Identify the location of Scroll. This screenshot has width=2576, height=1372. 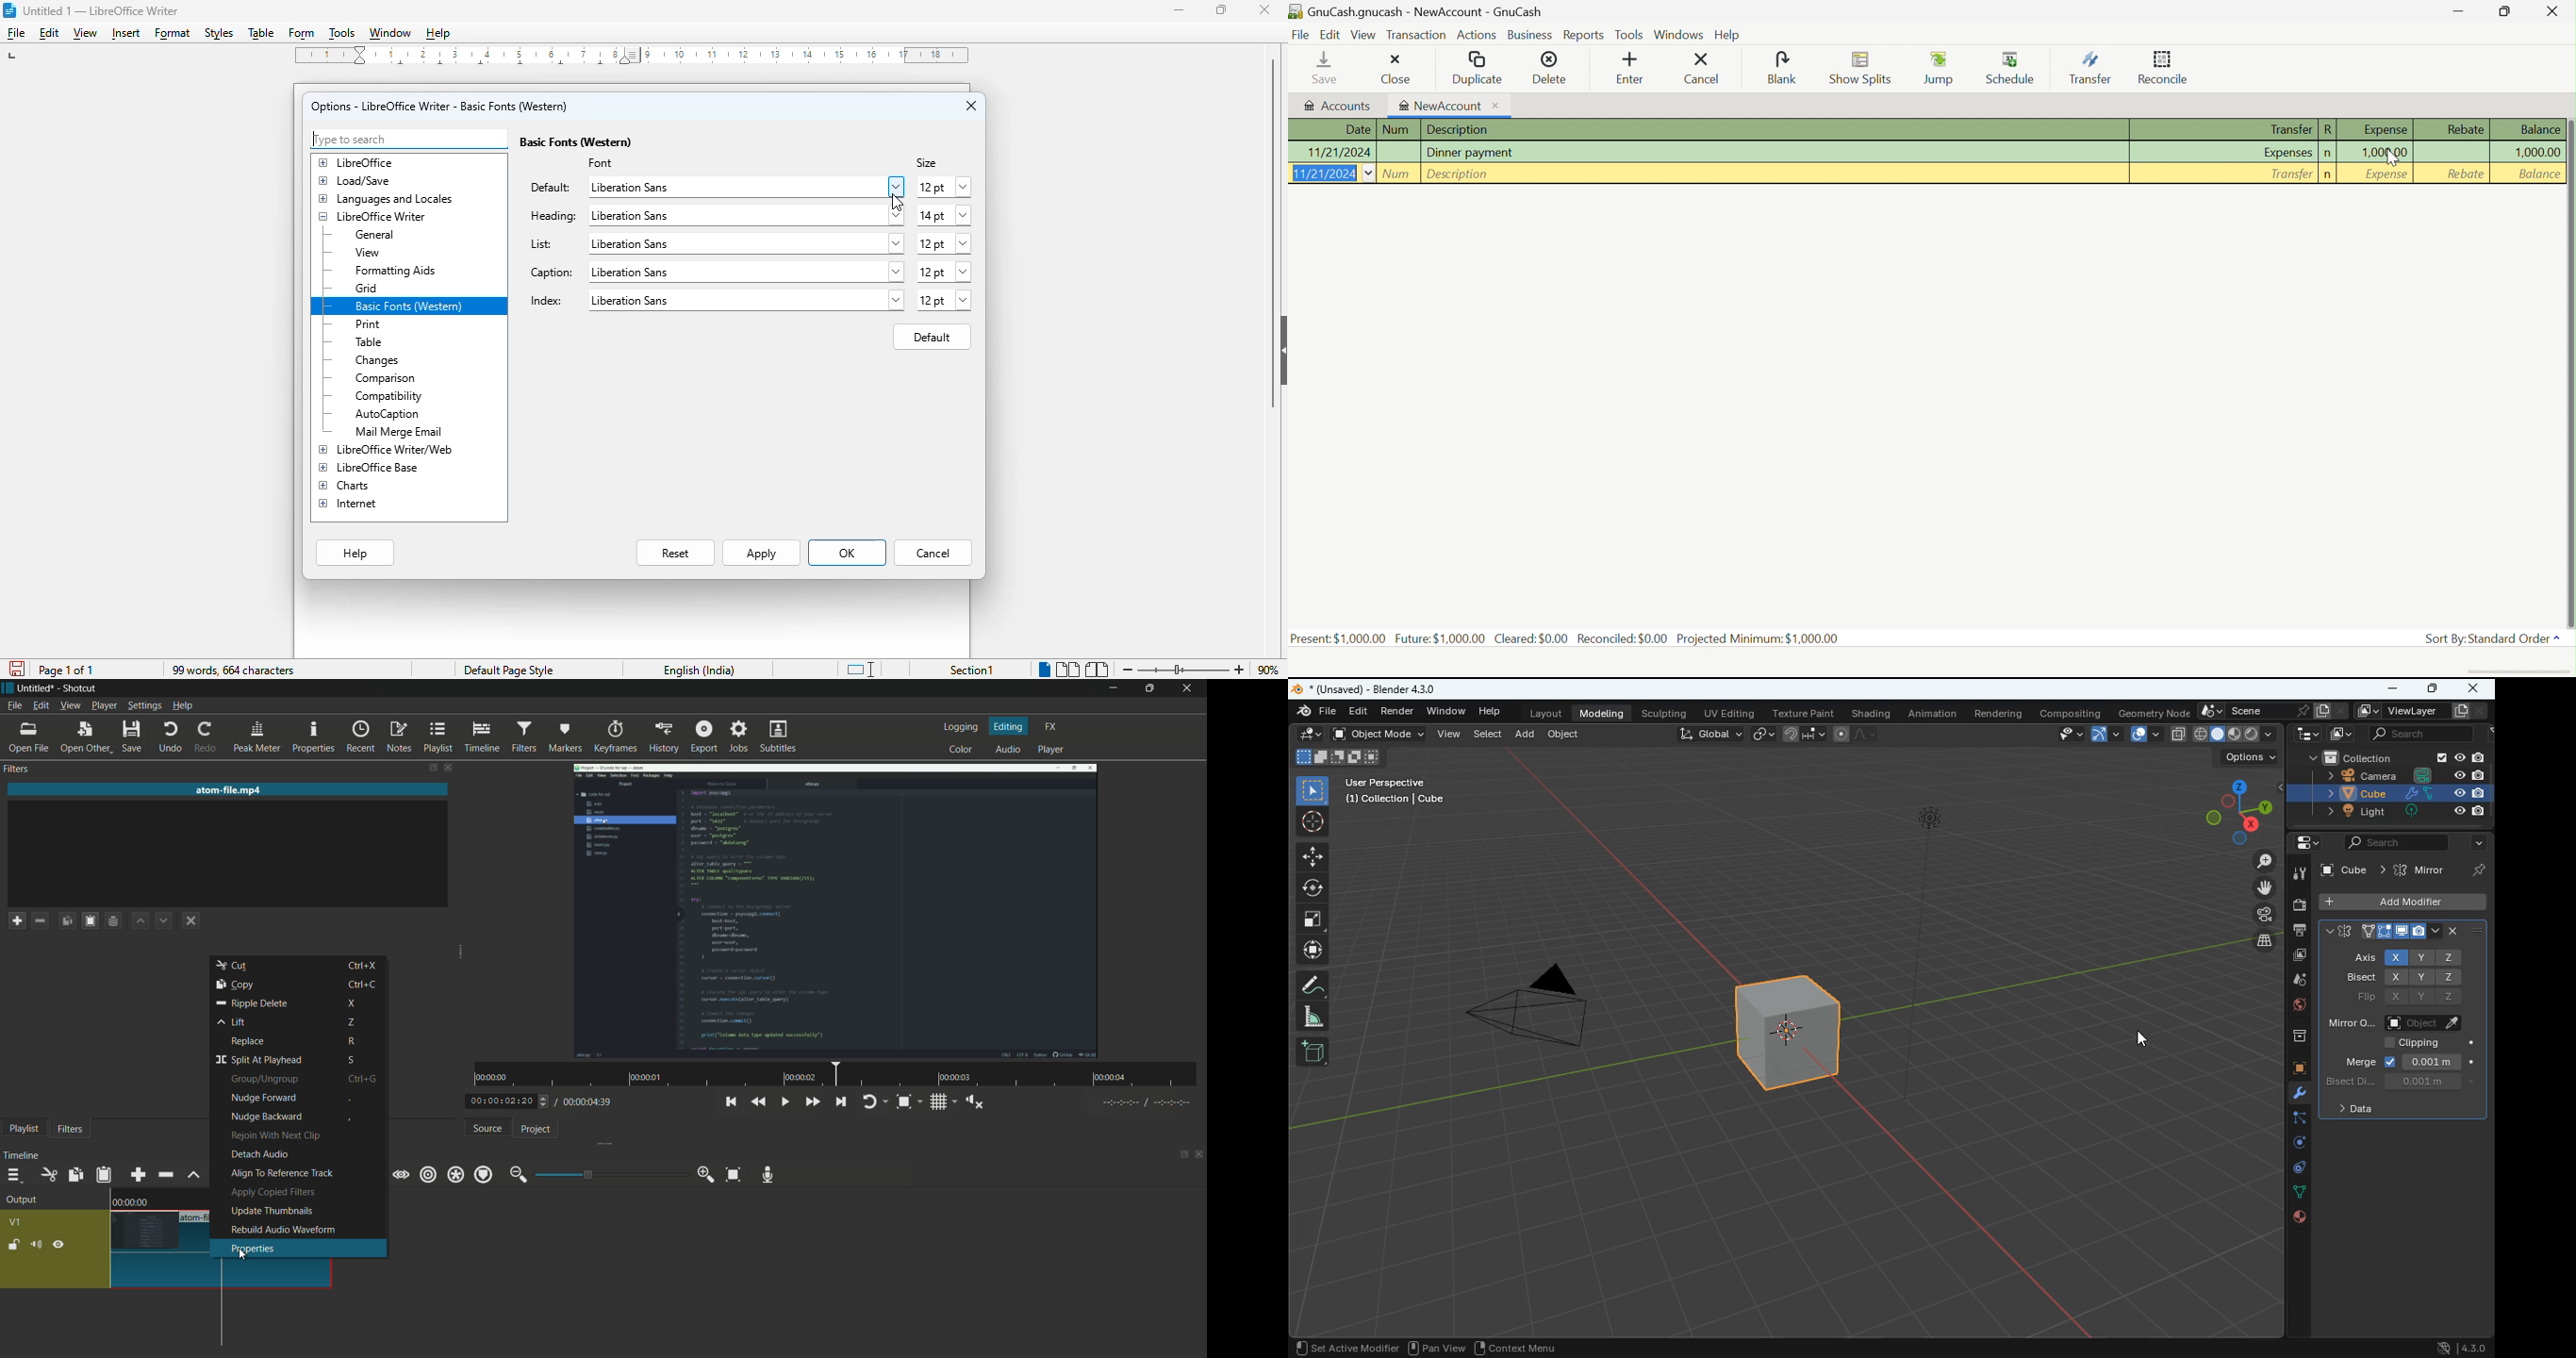
(2570, 360).